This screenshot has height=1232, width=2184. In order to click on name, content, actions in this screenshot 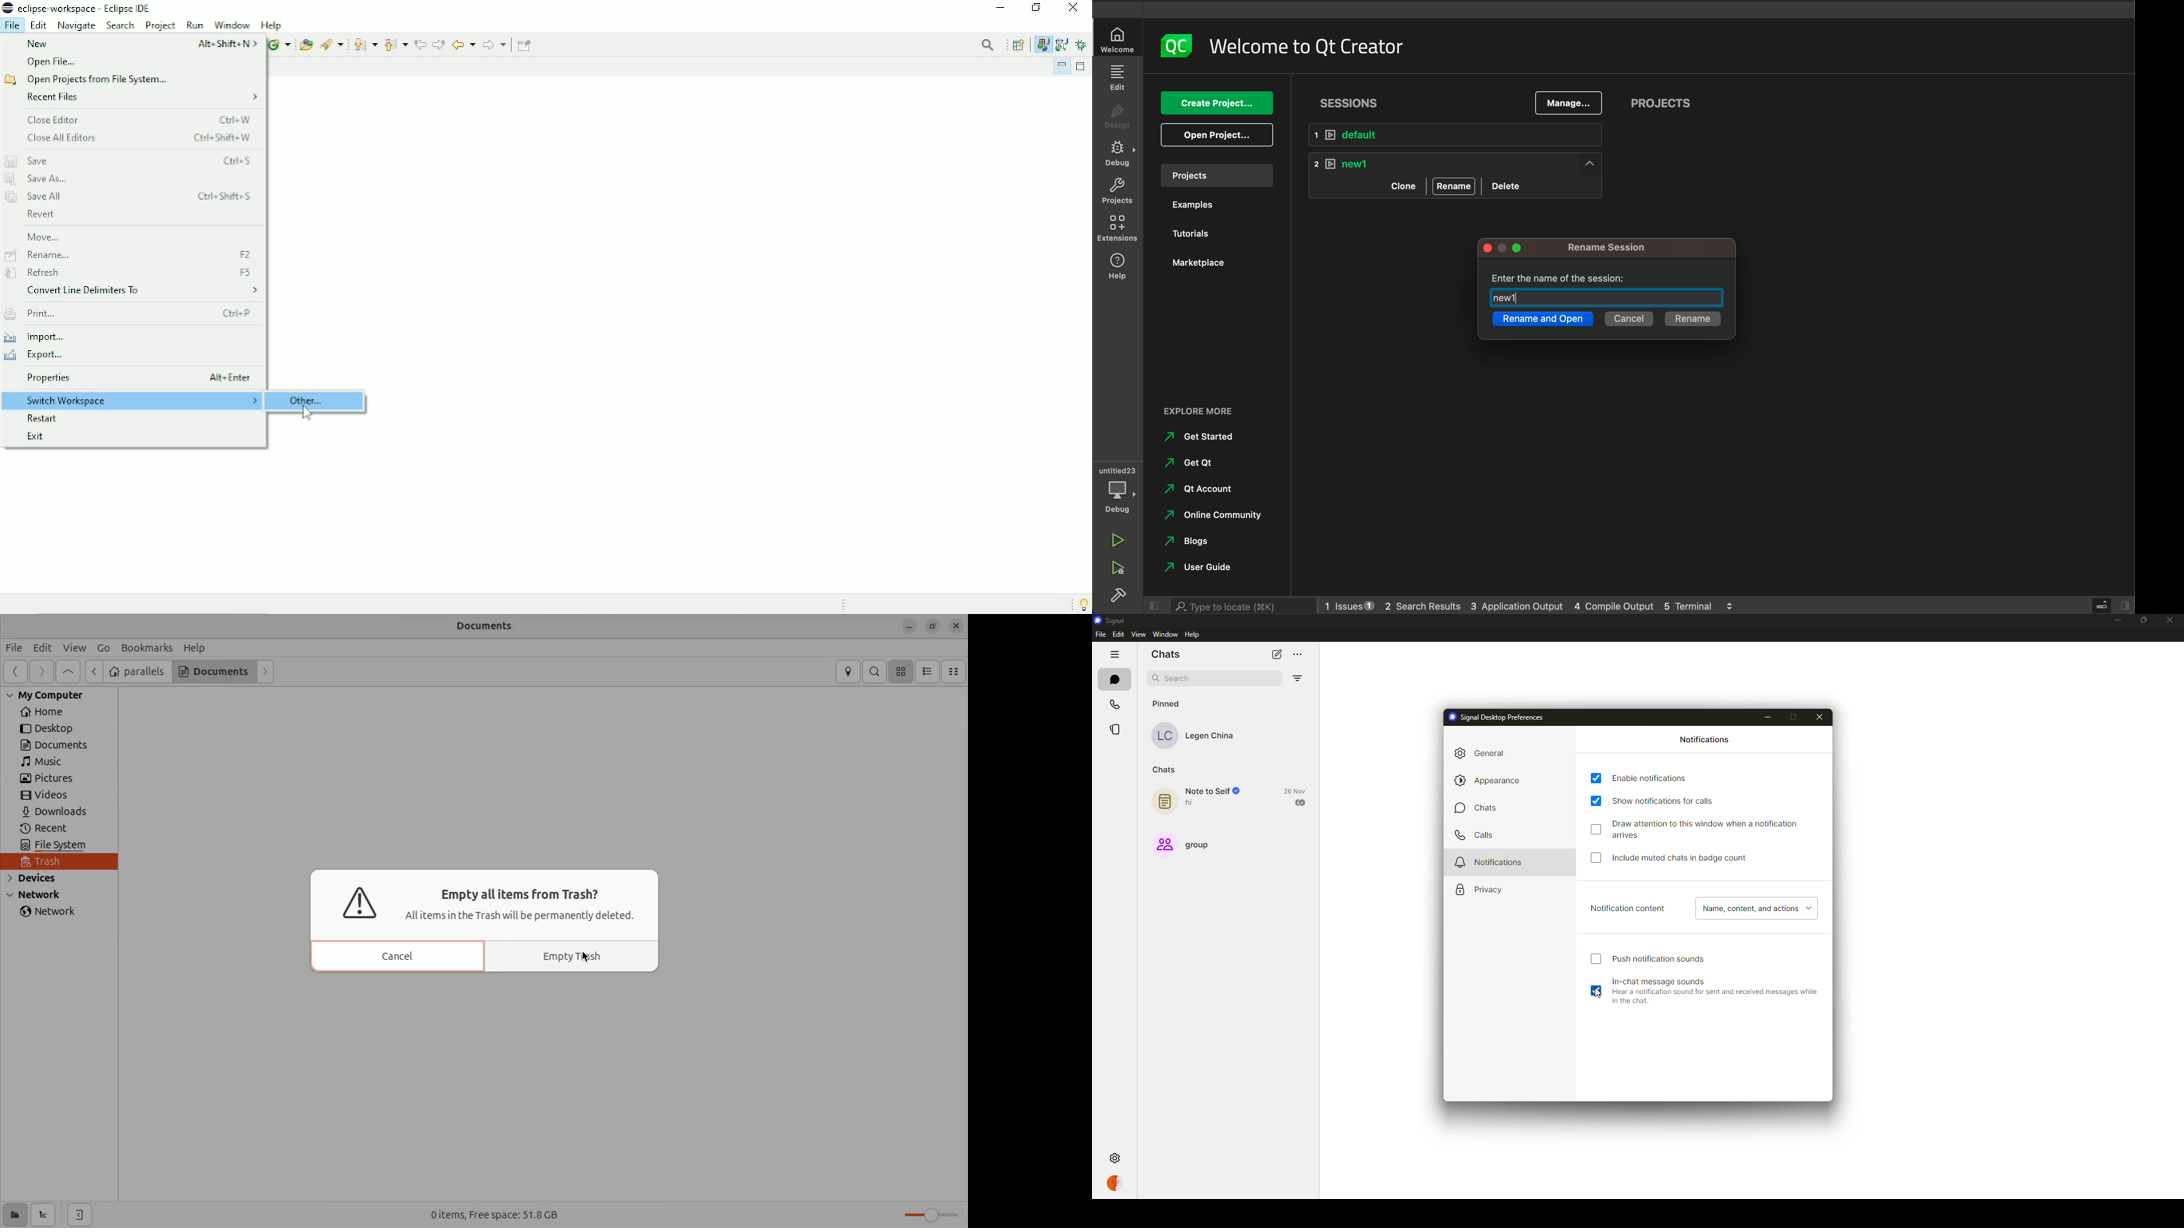, I will do `click(1756, 909)`.